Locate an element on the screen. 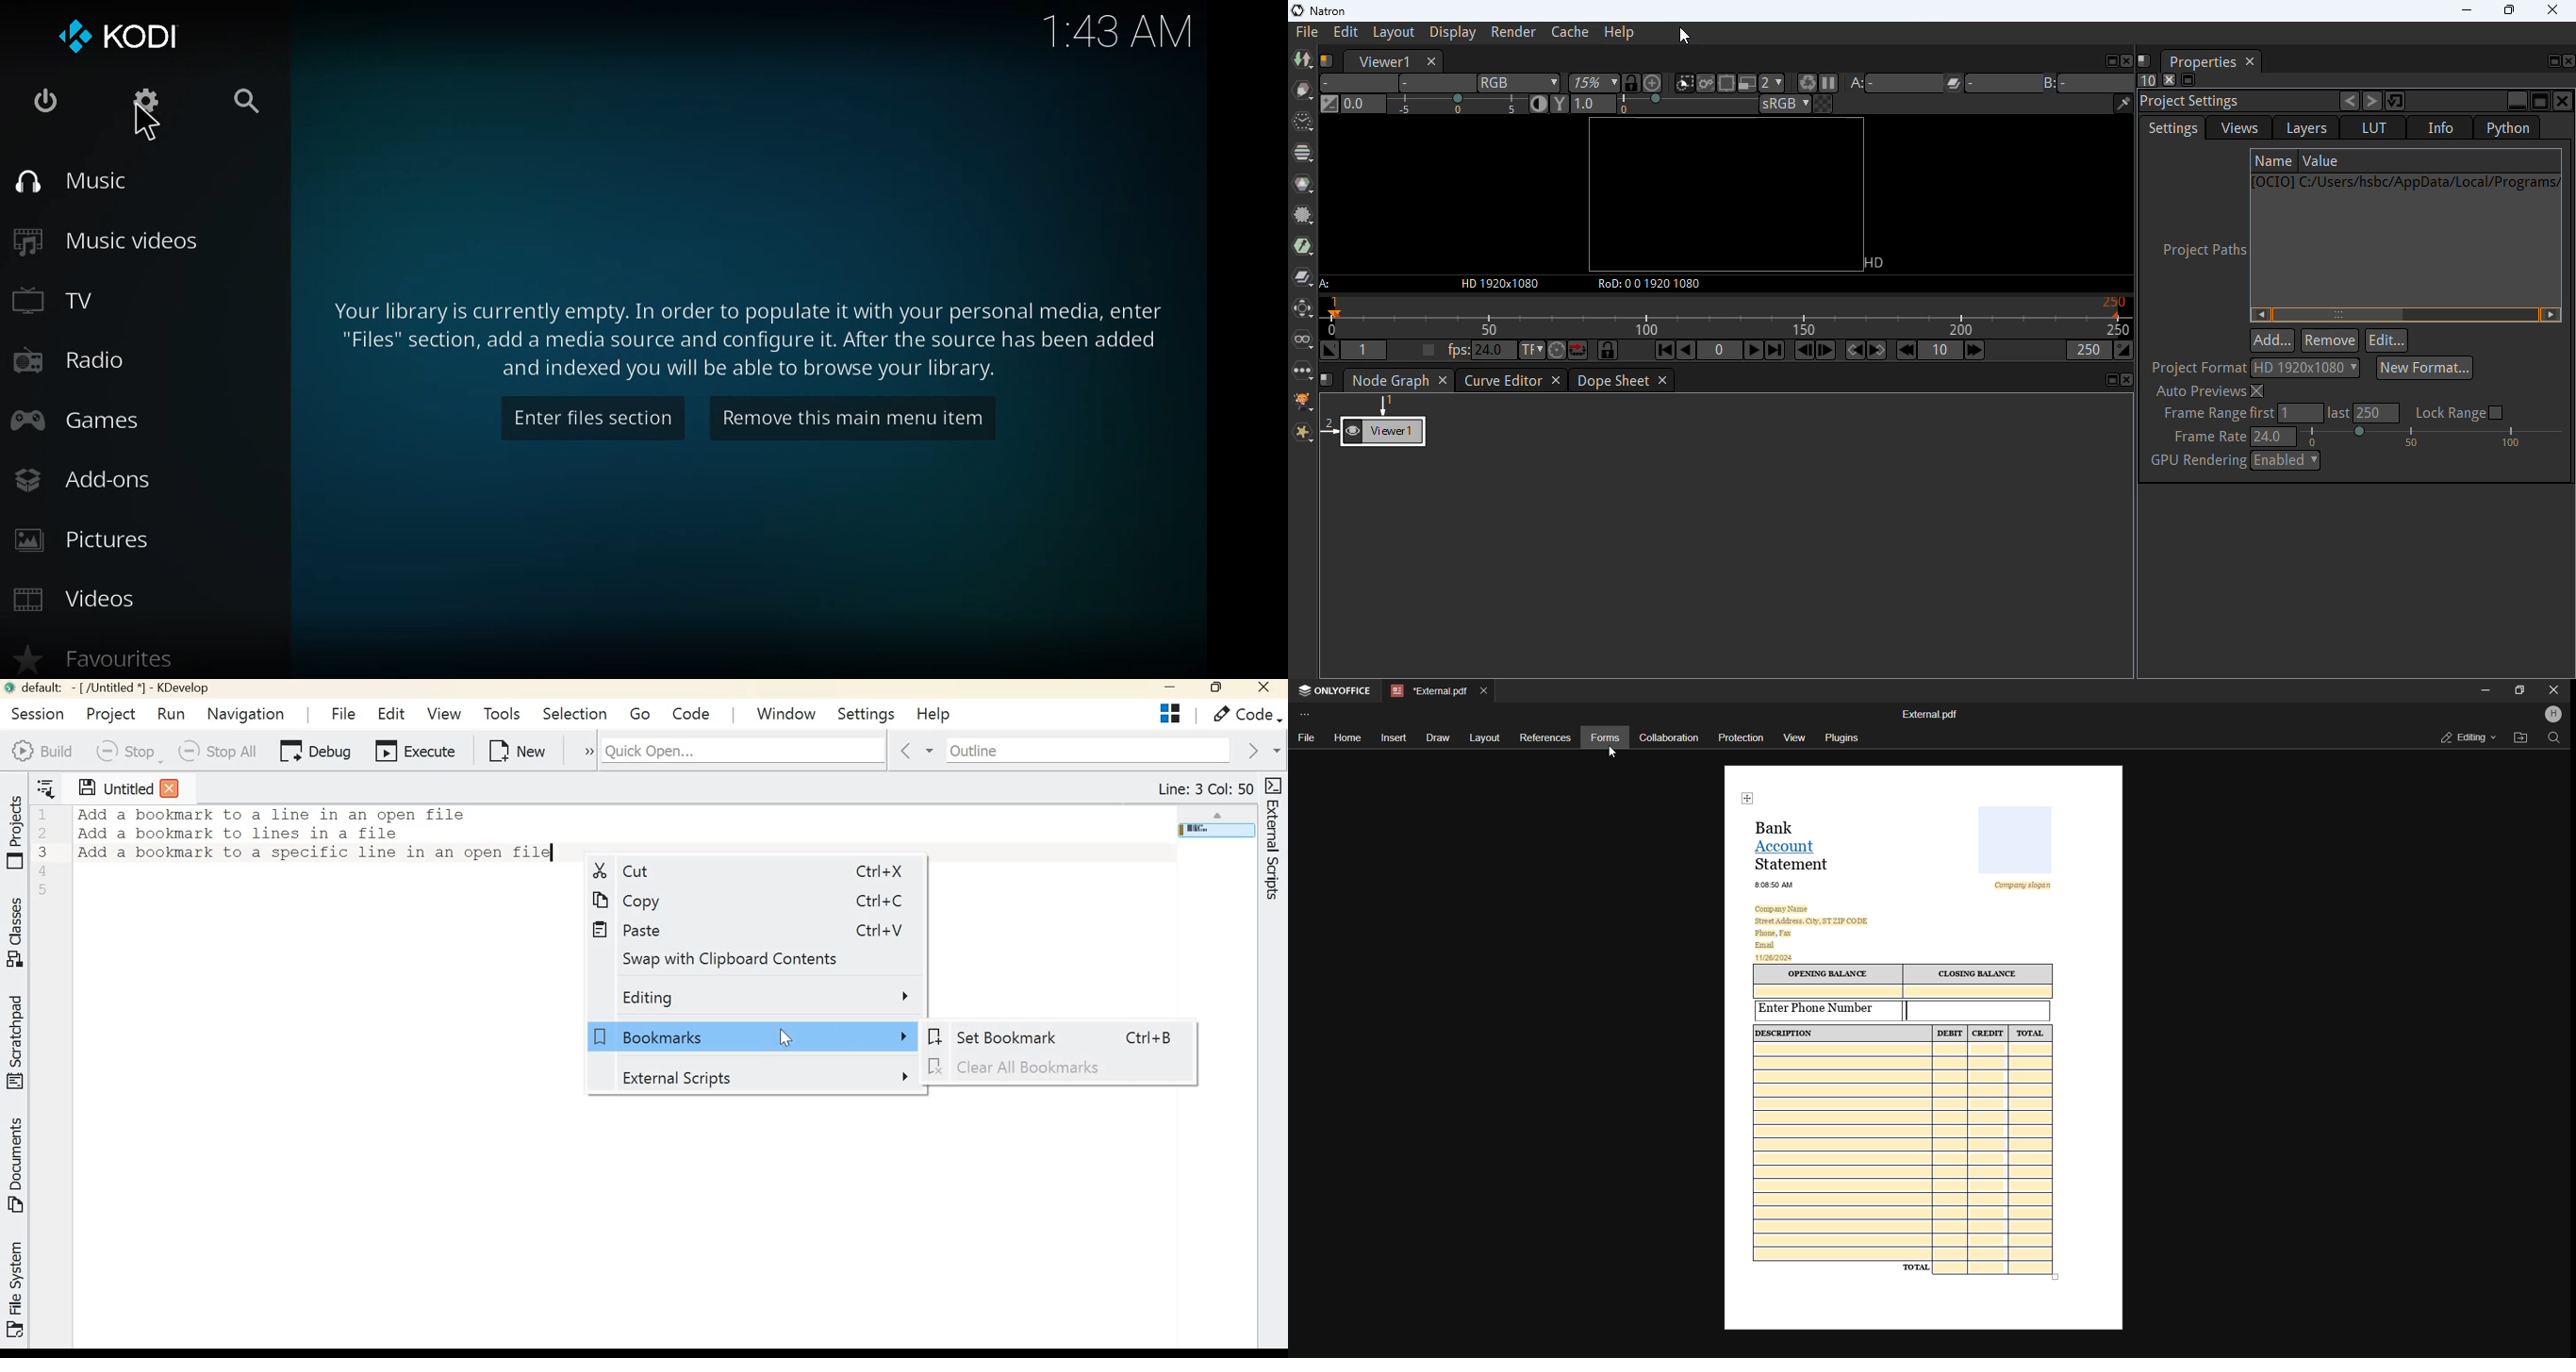 The image size is (2576, 1372). Stop all is located at coordinates (220, 750).